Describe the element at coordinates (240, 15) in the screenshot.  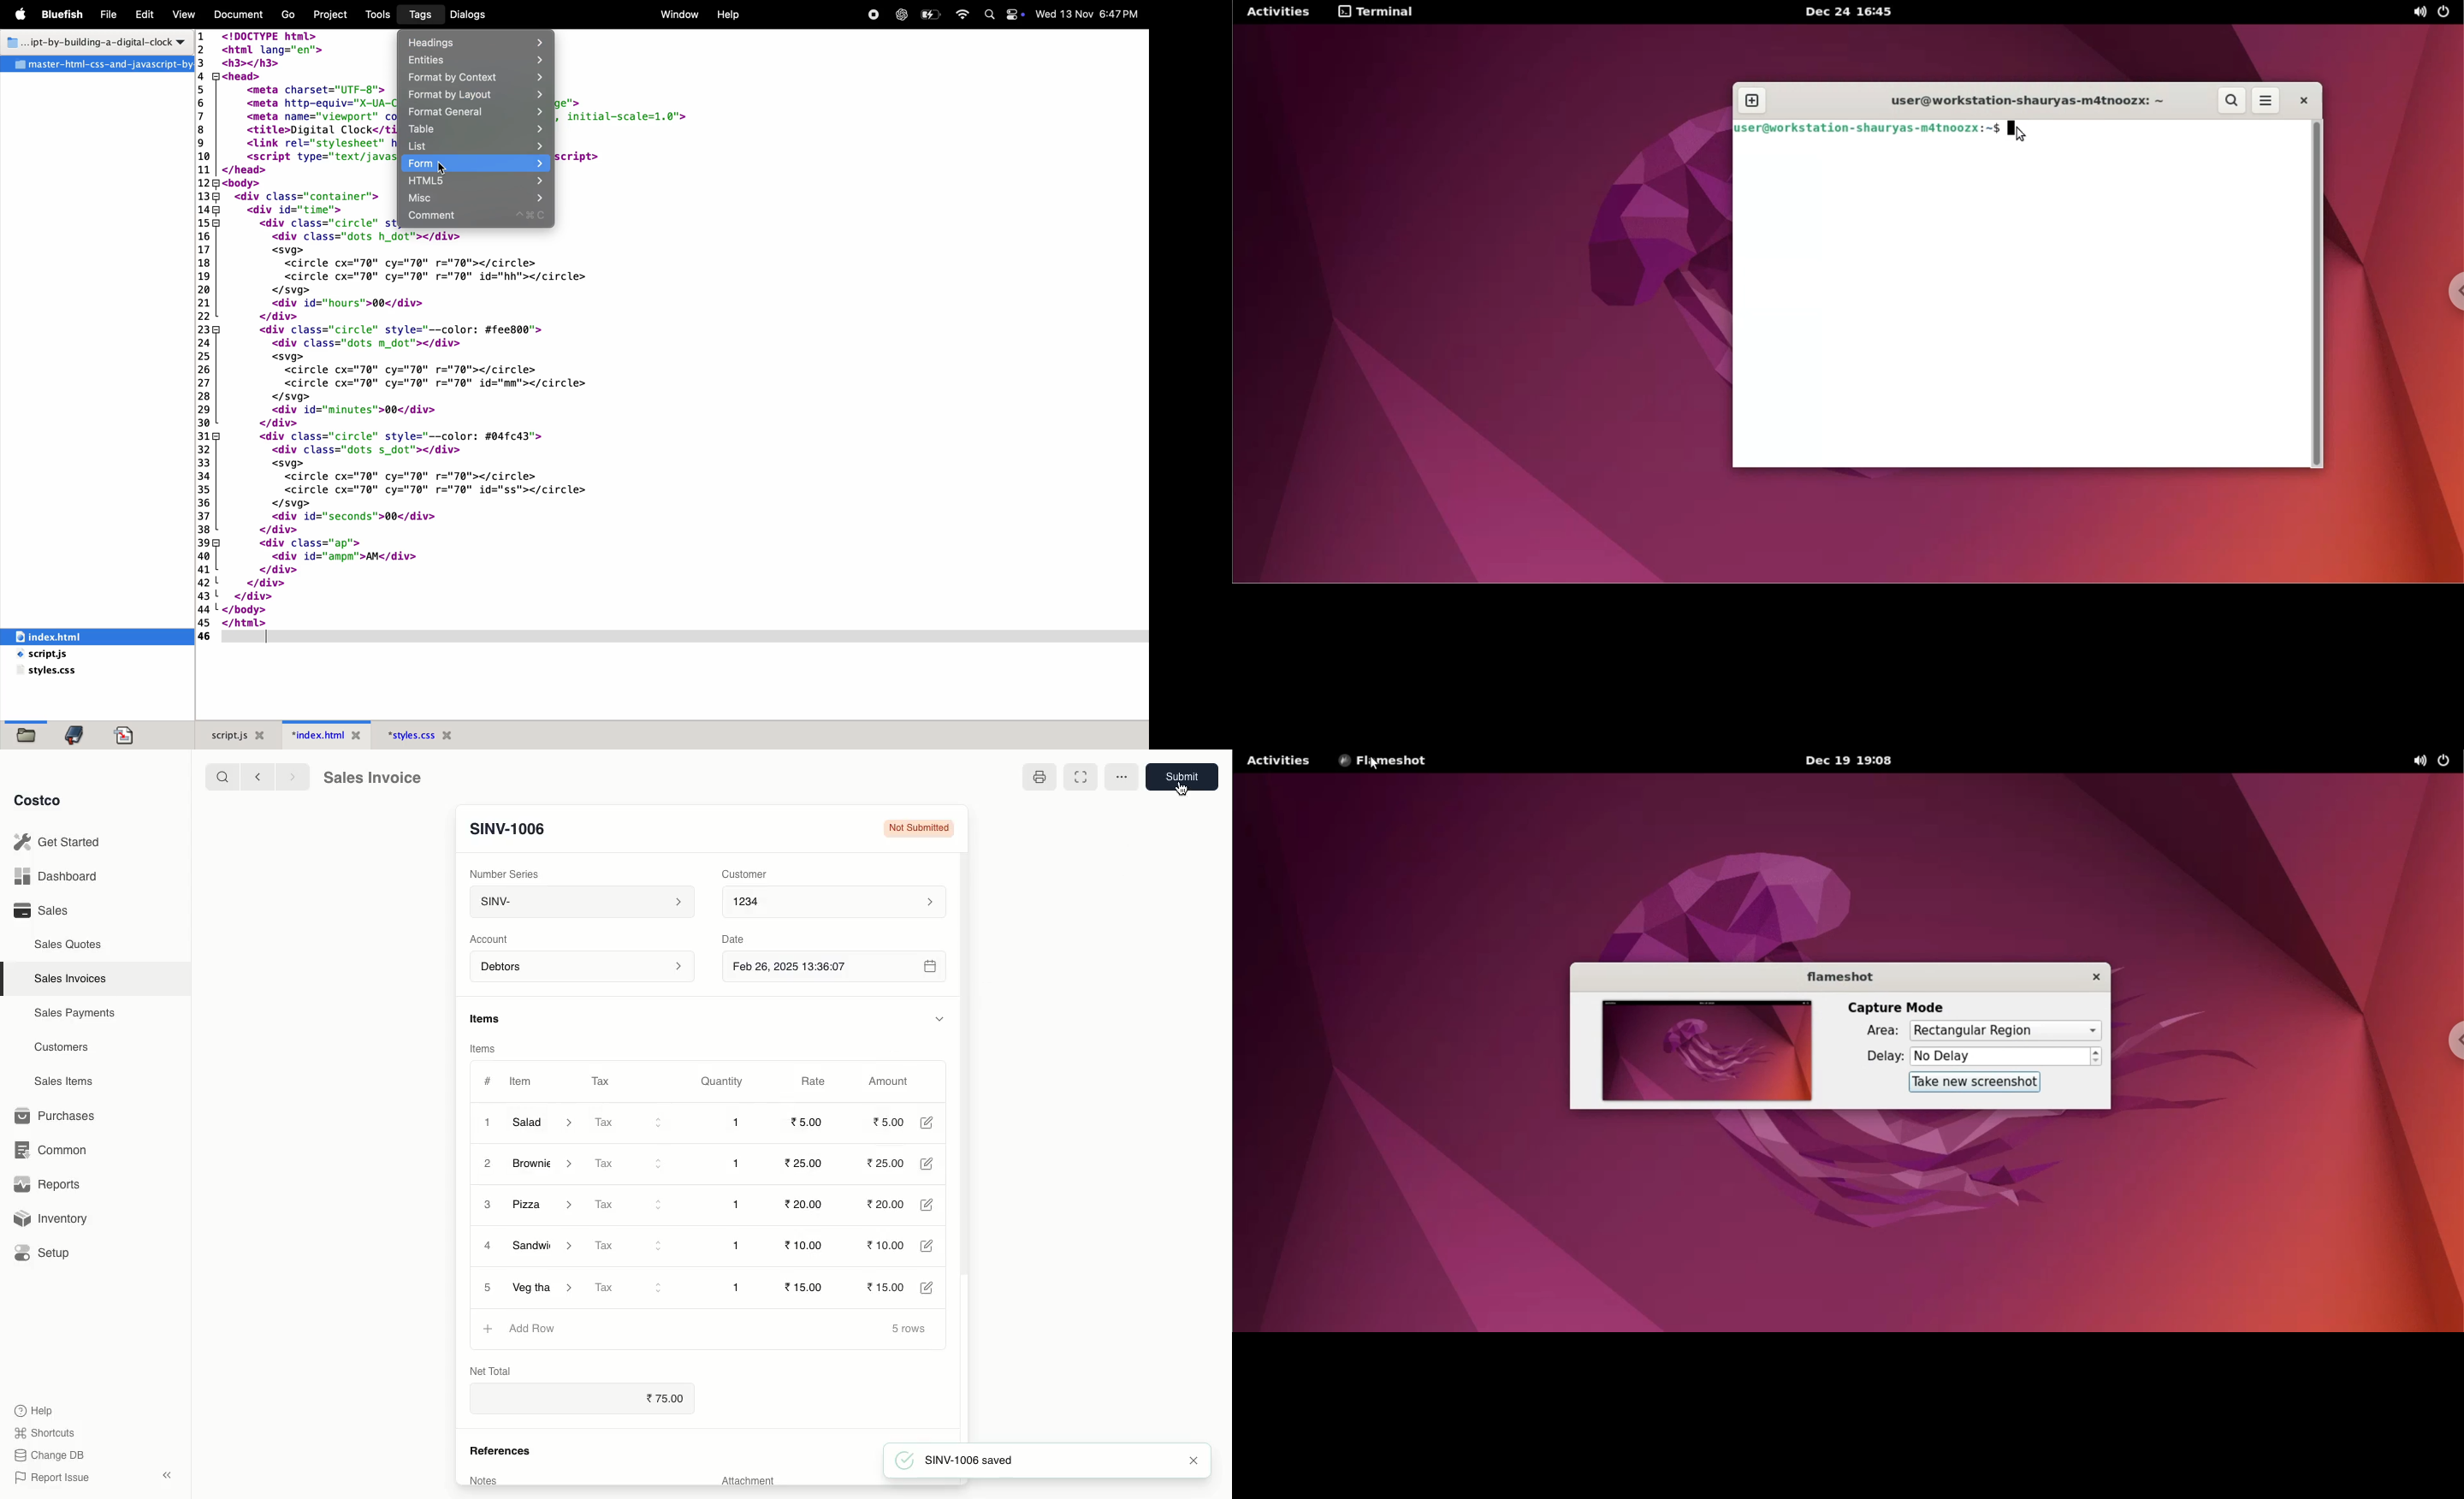
I see `Document` at that location.